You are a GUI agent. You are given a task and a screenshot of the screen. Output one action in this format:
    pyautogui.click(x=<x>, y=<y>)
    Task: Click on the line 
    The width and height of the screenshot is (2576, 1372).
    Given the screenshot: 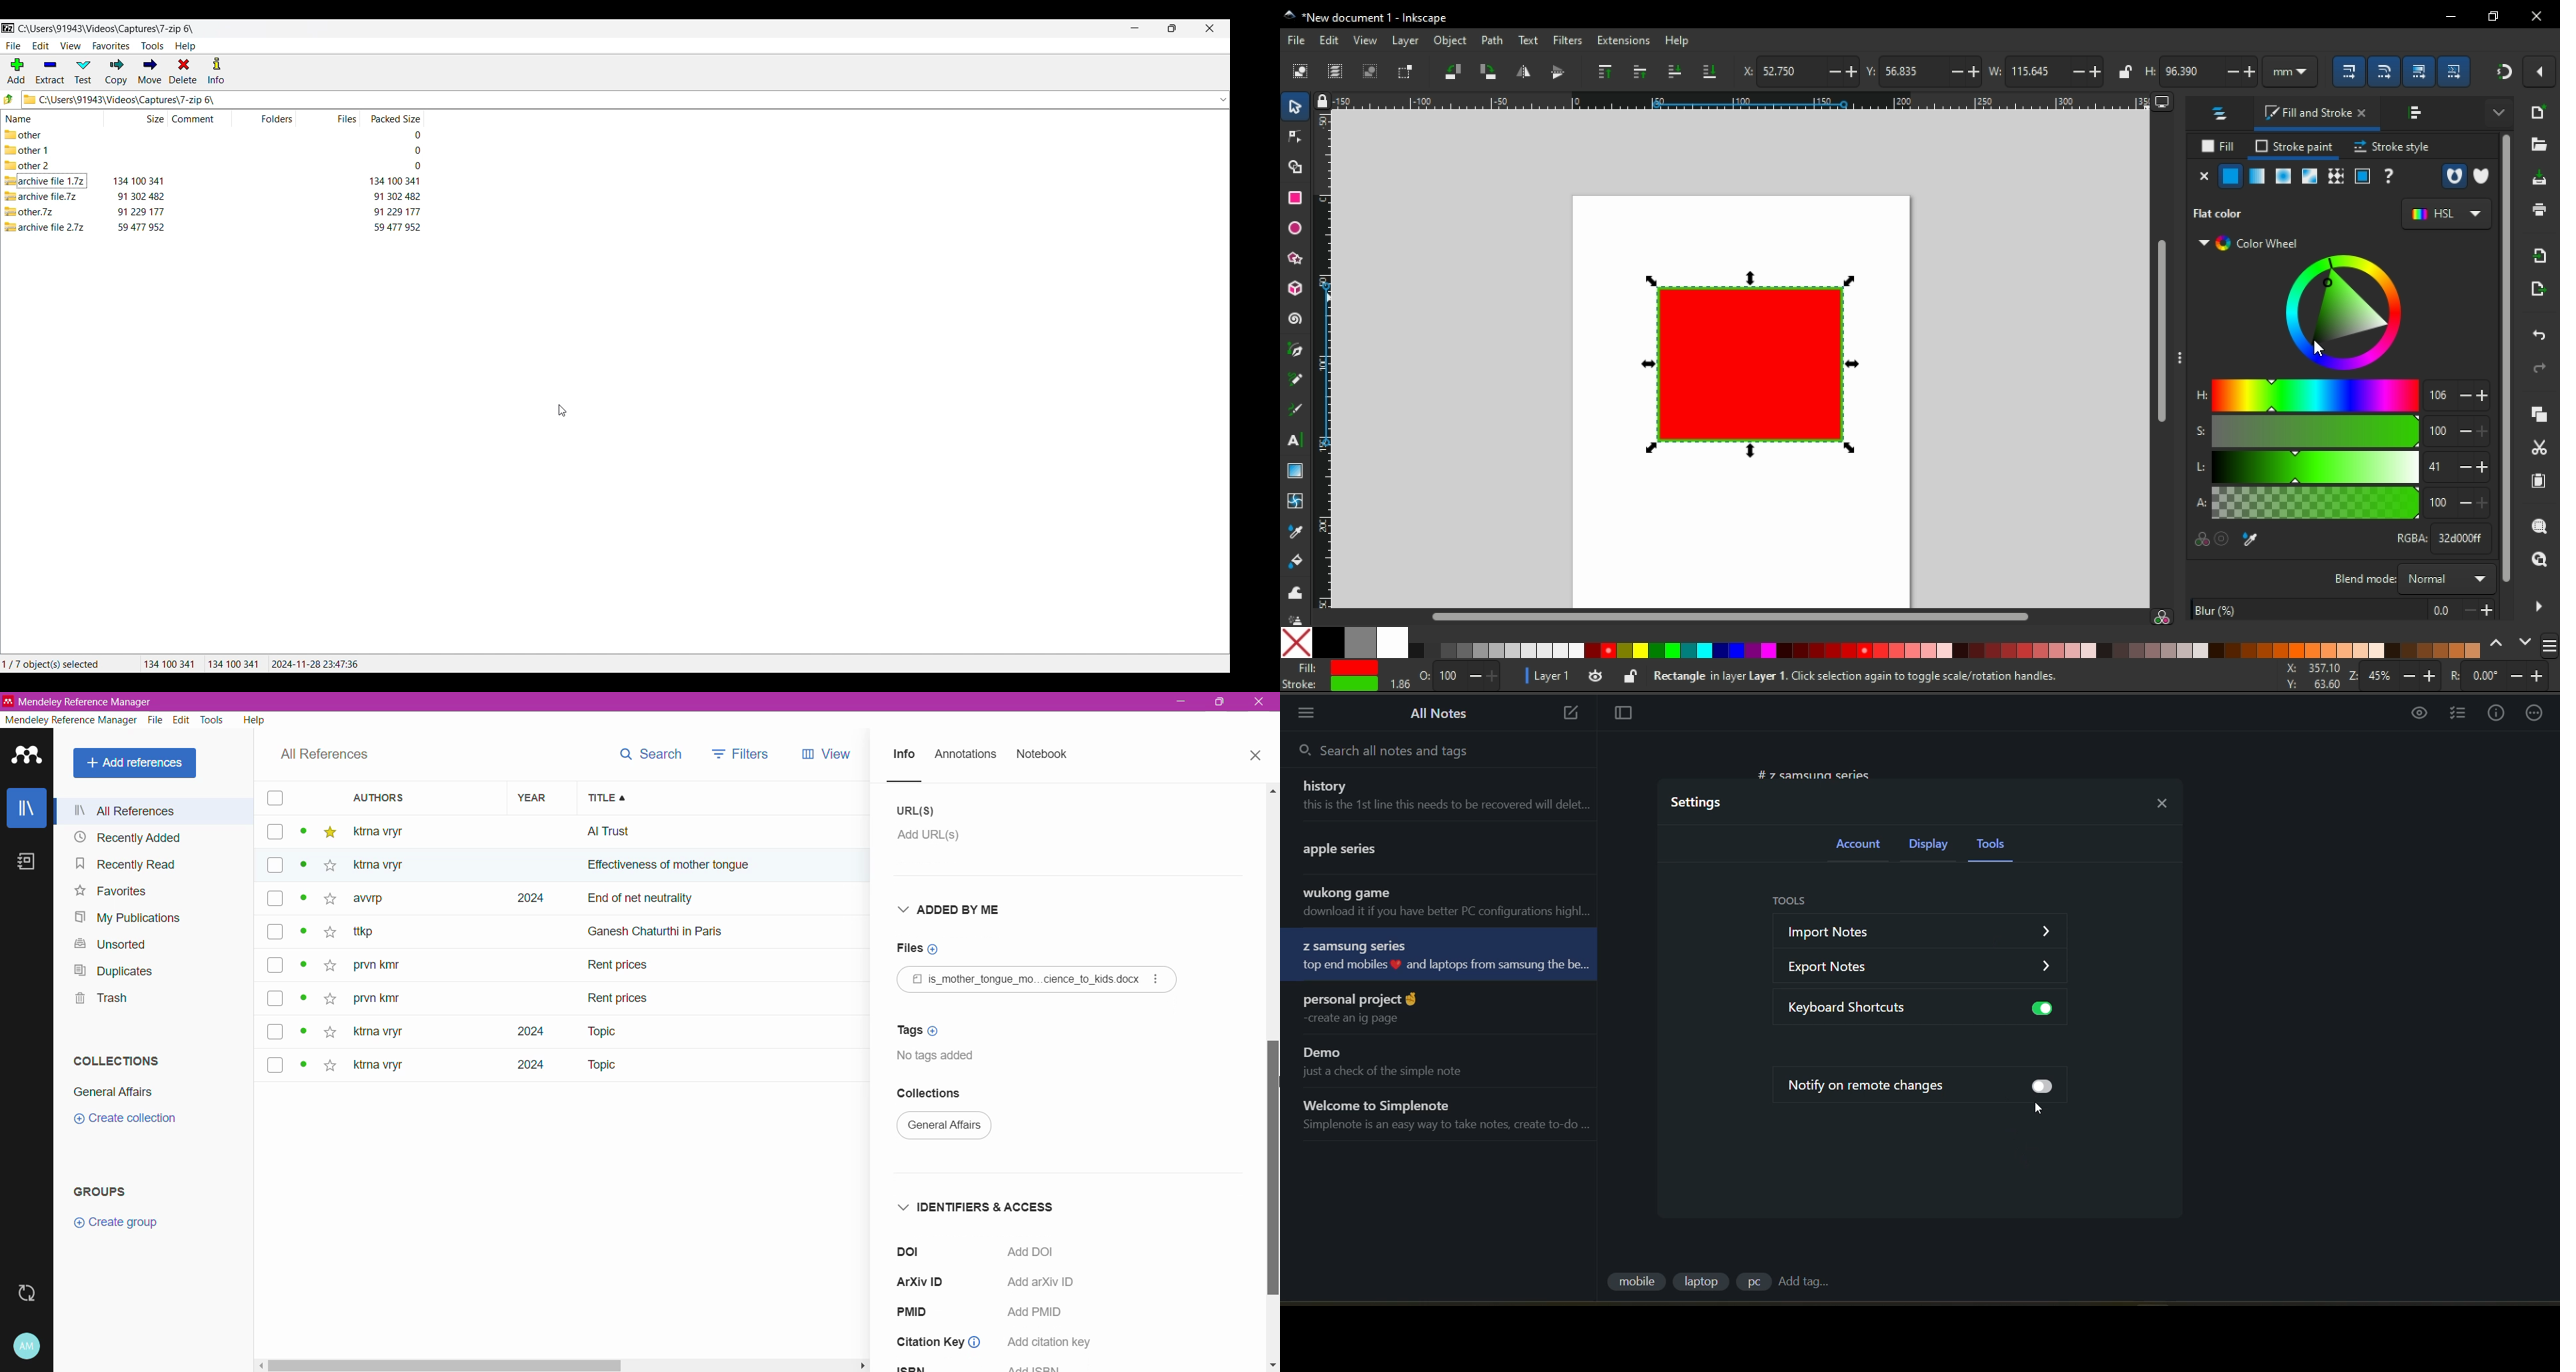 What is the action you would take?
    pyautogui.click(x=917, y=781)
    